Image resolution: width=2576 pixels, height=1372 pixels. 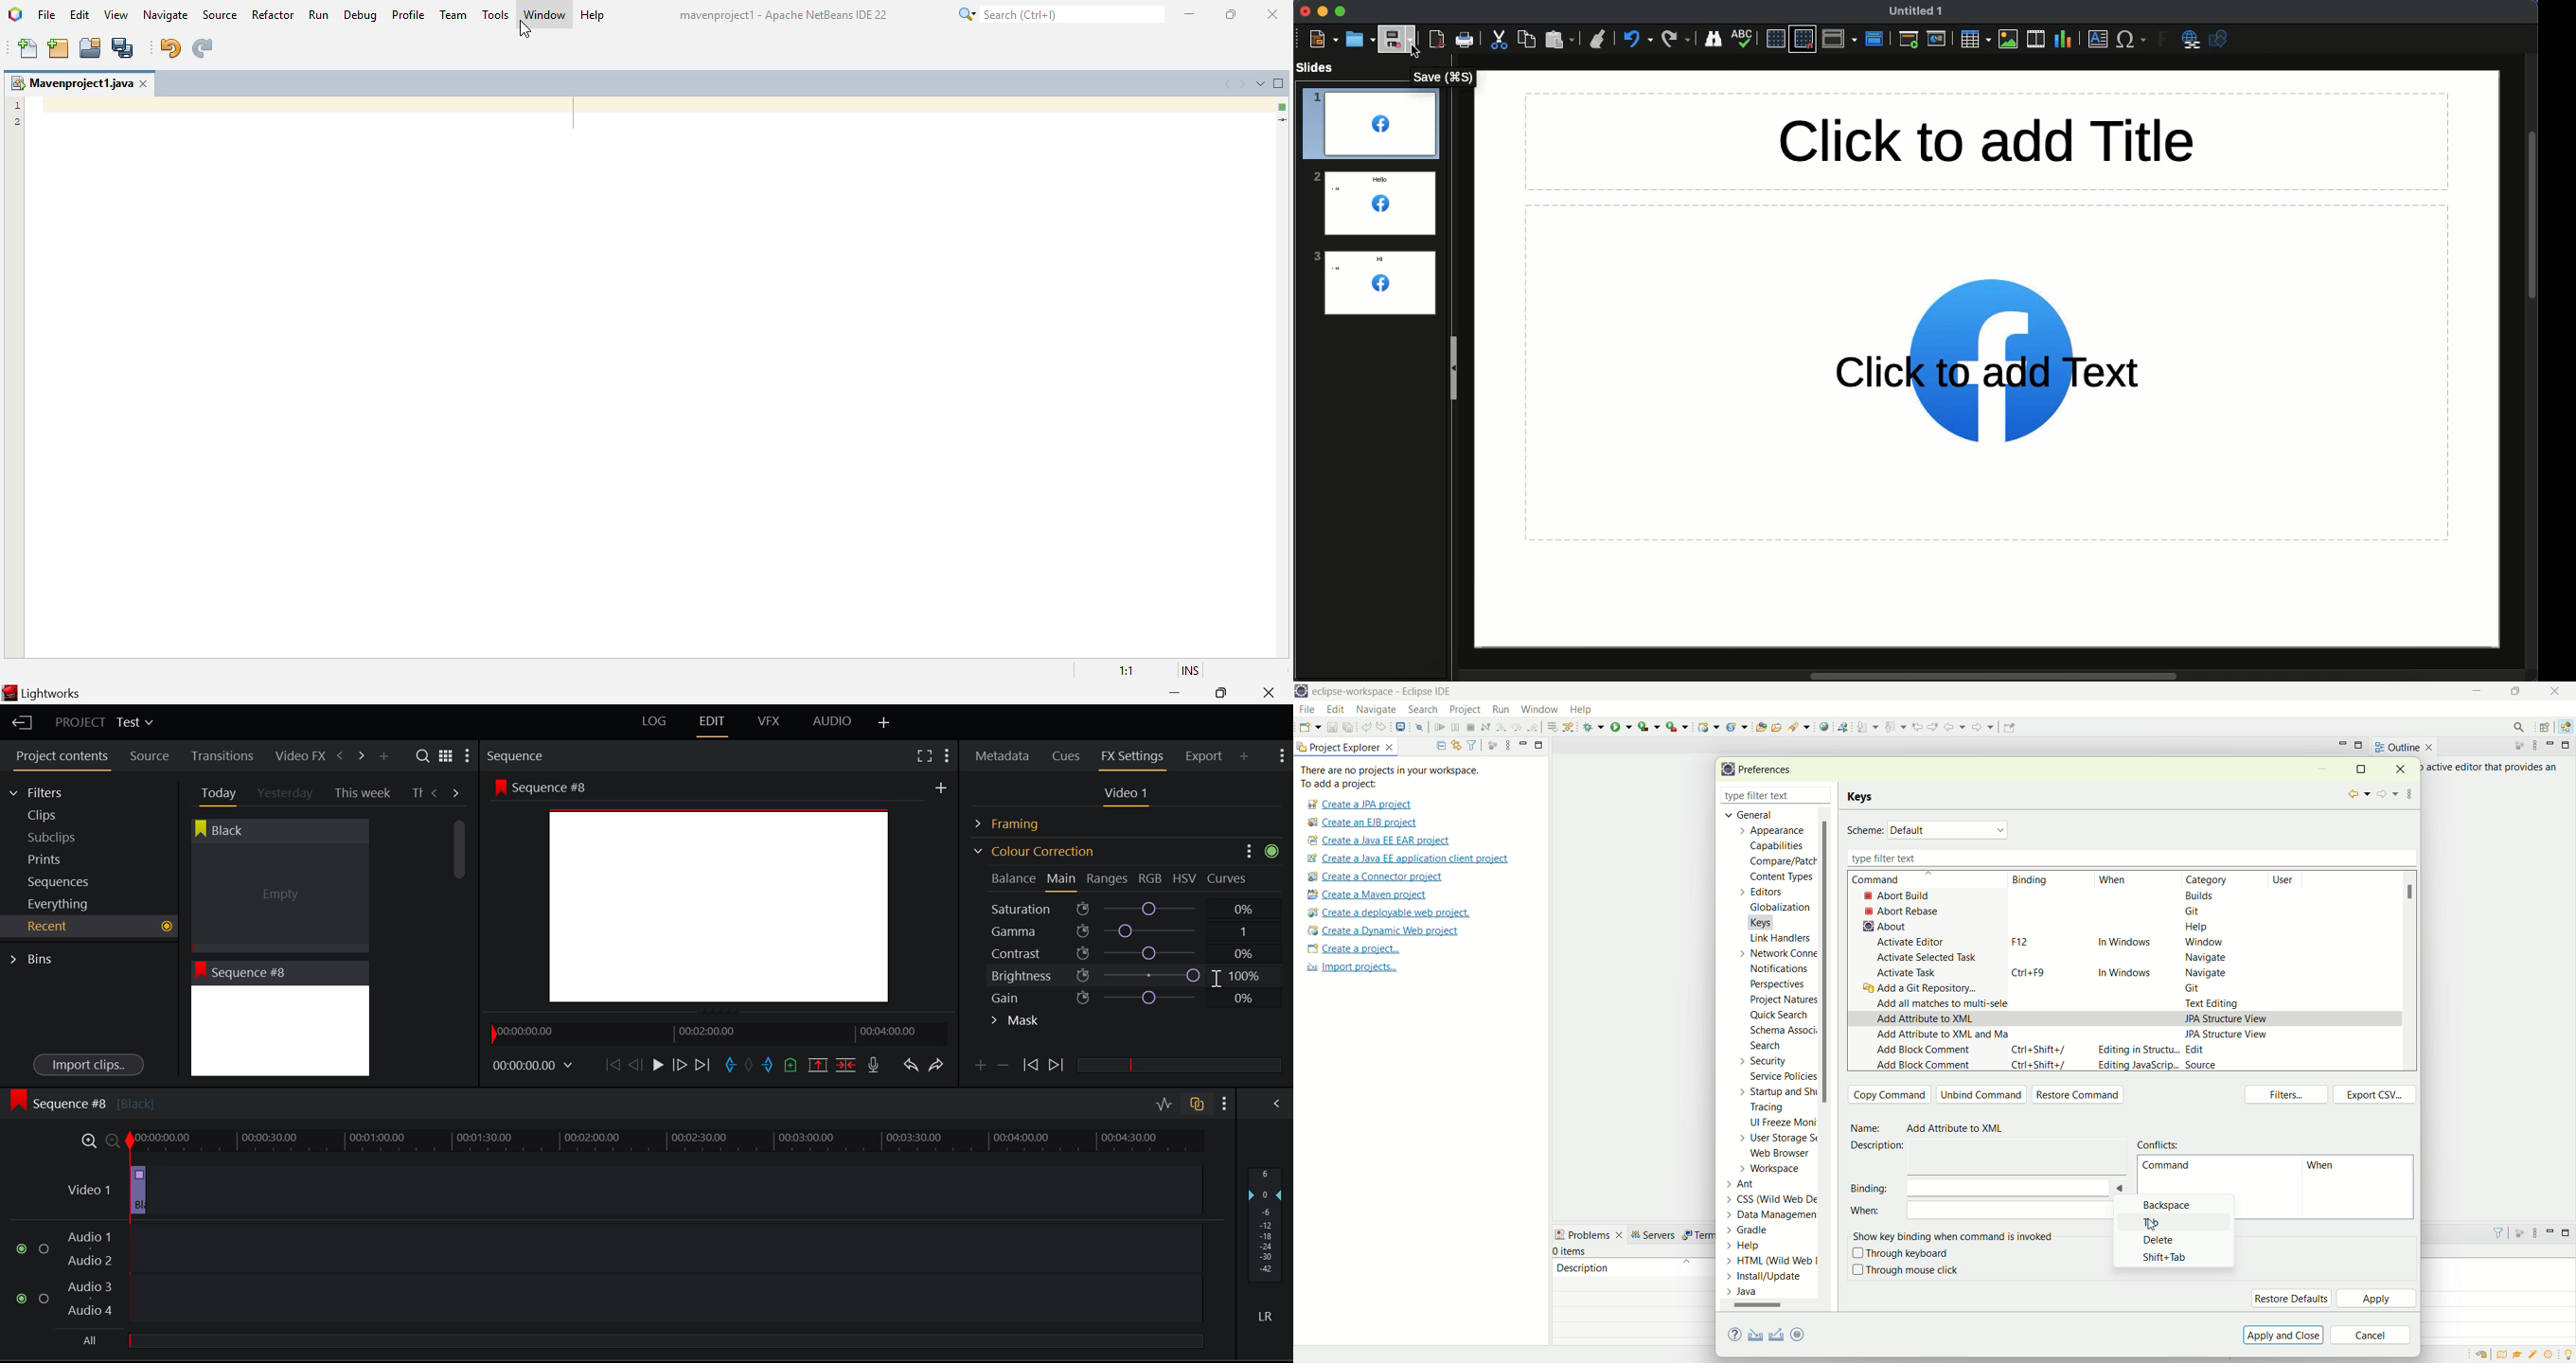 What do you see at coordinates (457, 792) in the screenshot?
I see `Next Tab` at bounding box center [457, 792].